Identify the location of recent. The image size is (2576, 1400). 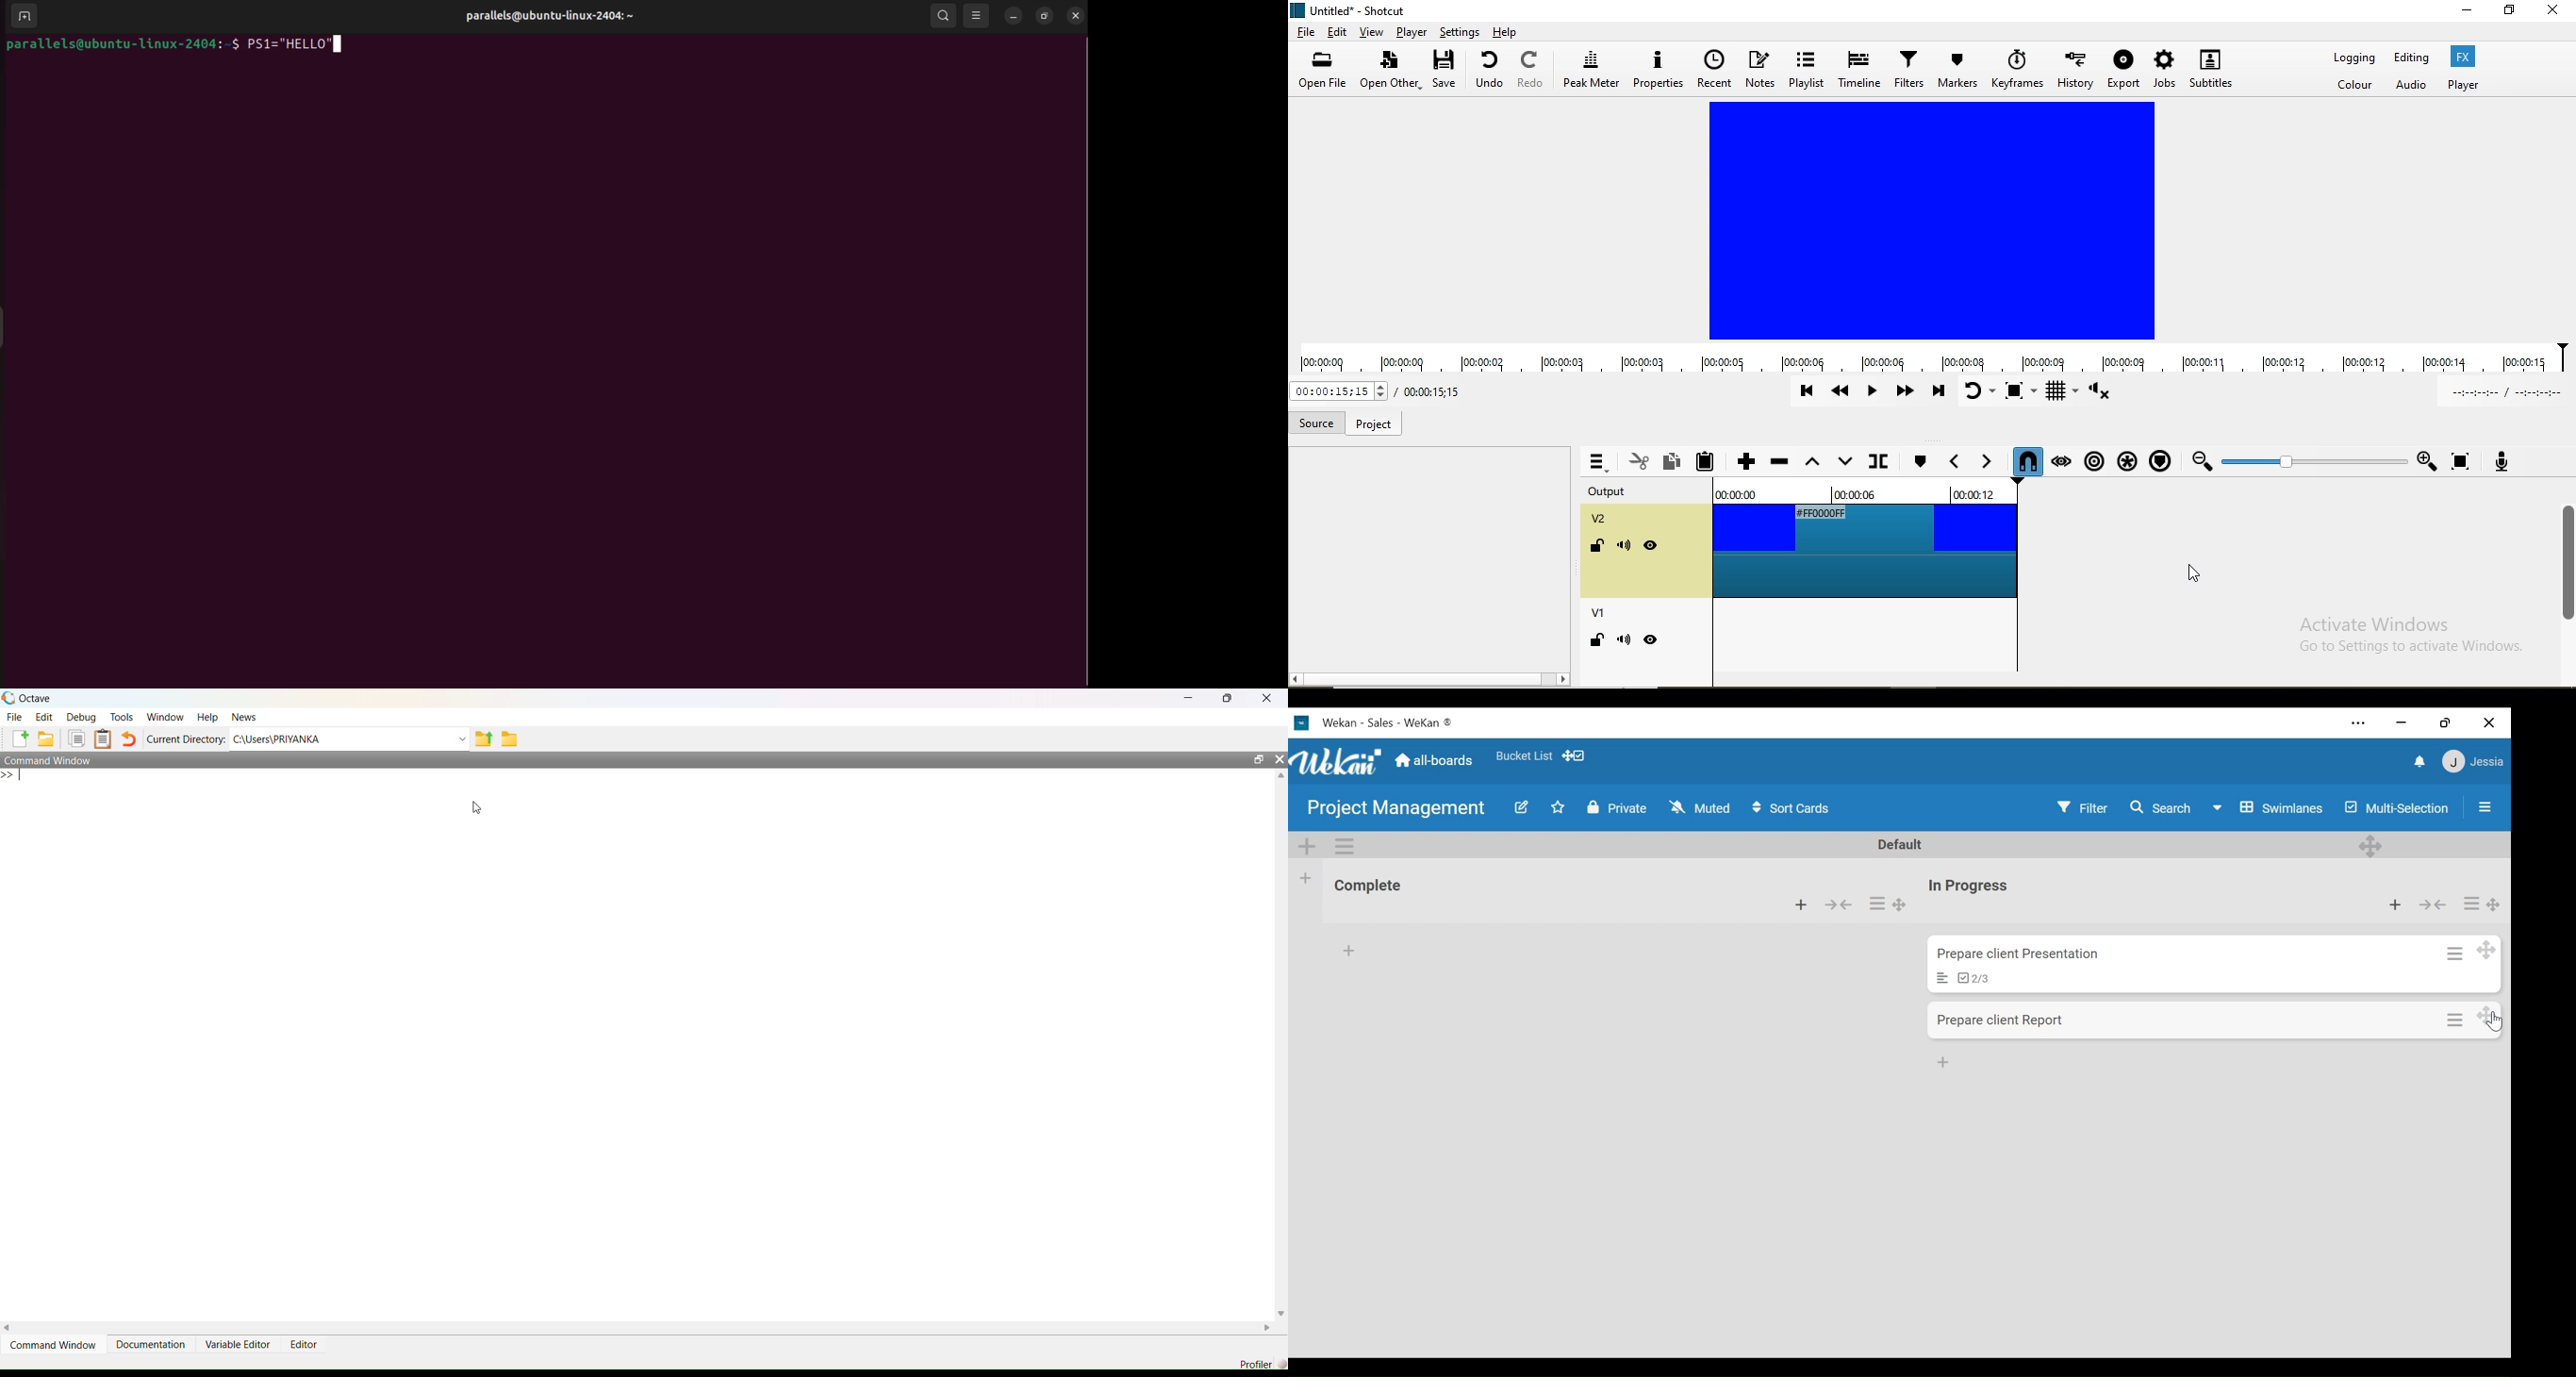
(1714, 69).